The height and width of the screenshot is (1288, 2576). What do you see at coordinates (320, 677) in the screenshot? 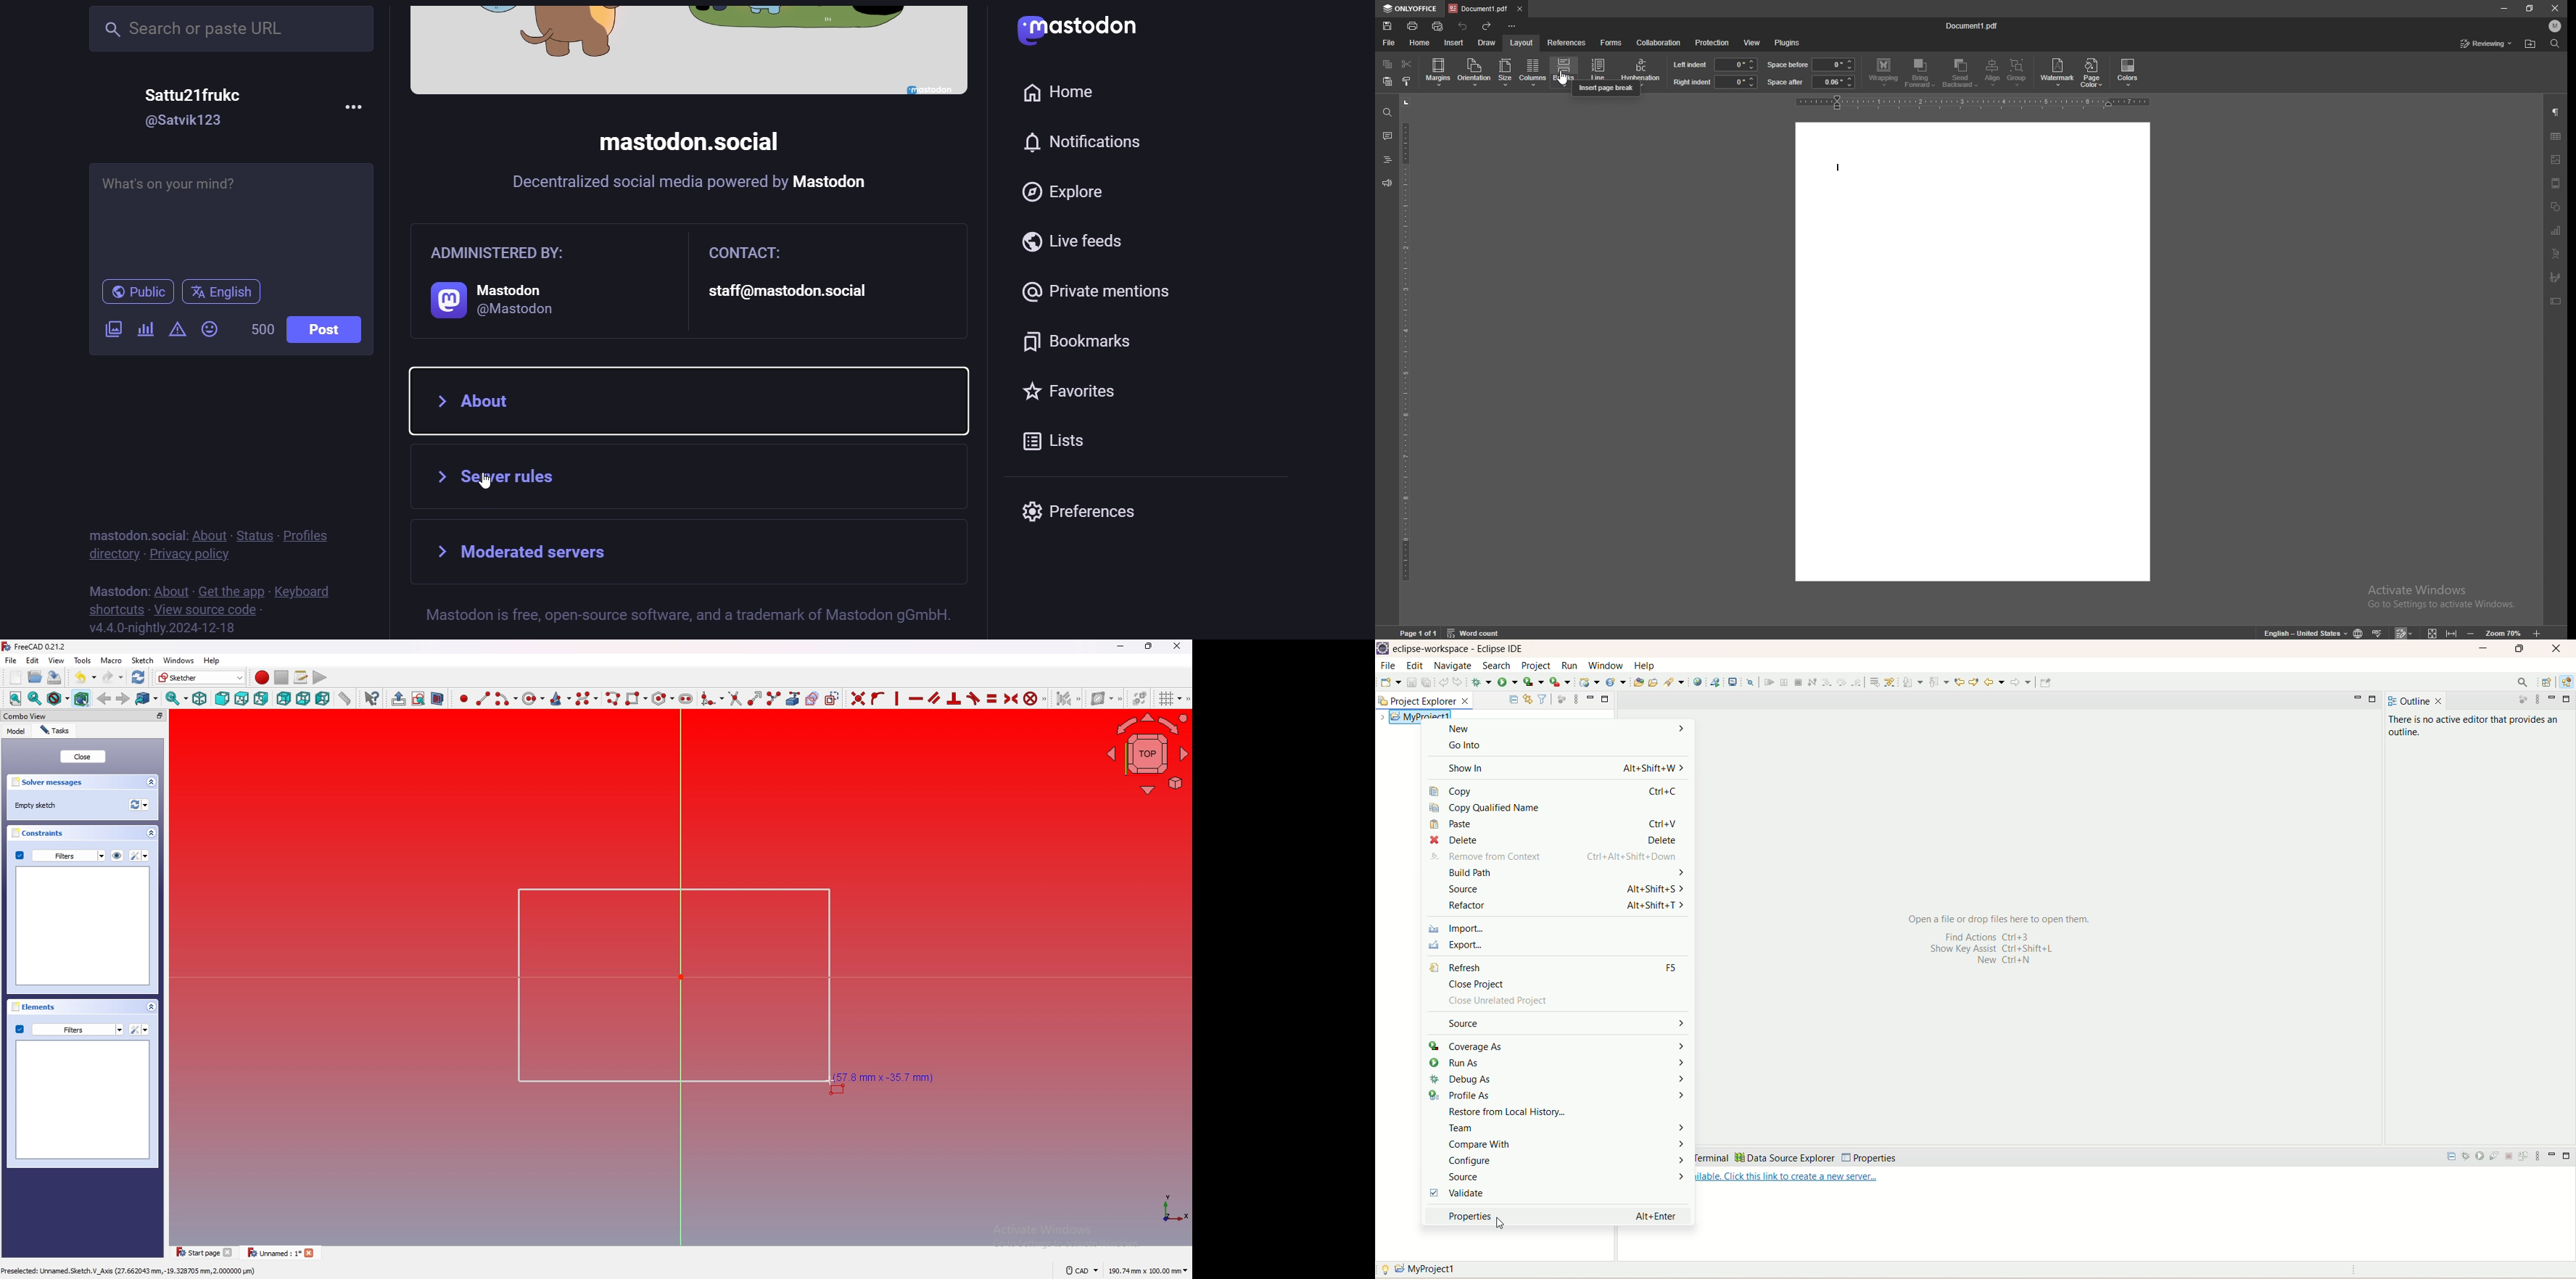
I see `execute macro` at bounding box center [320, 677].